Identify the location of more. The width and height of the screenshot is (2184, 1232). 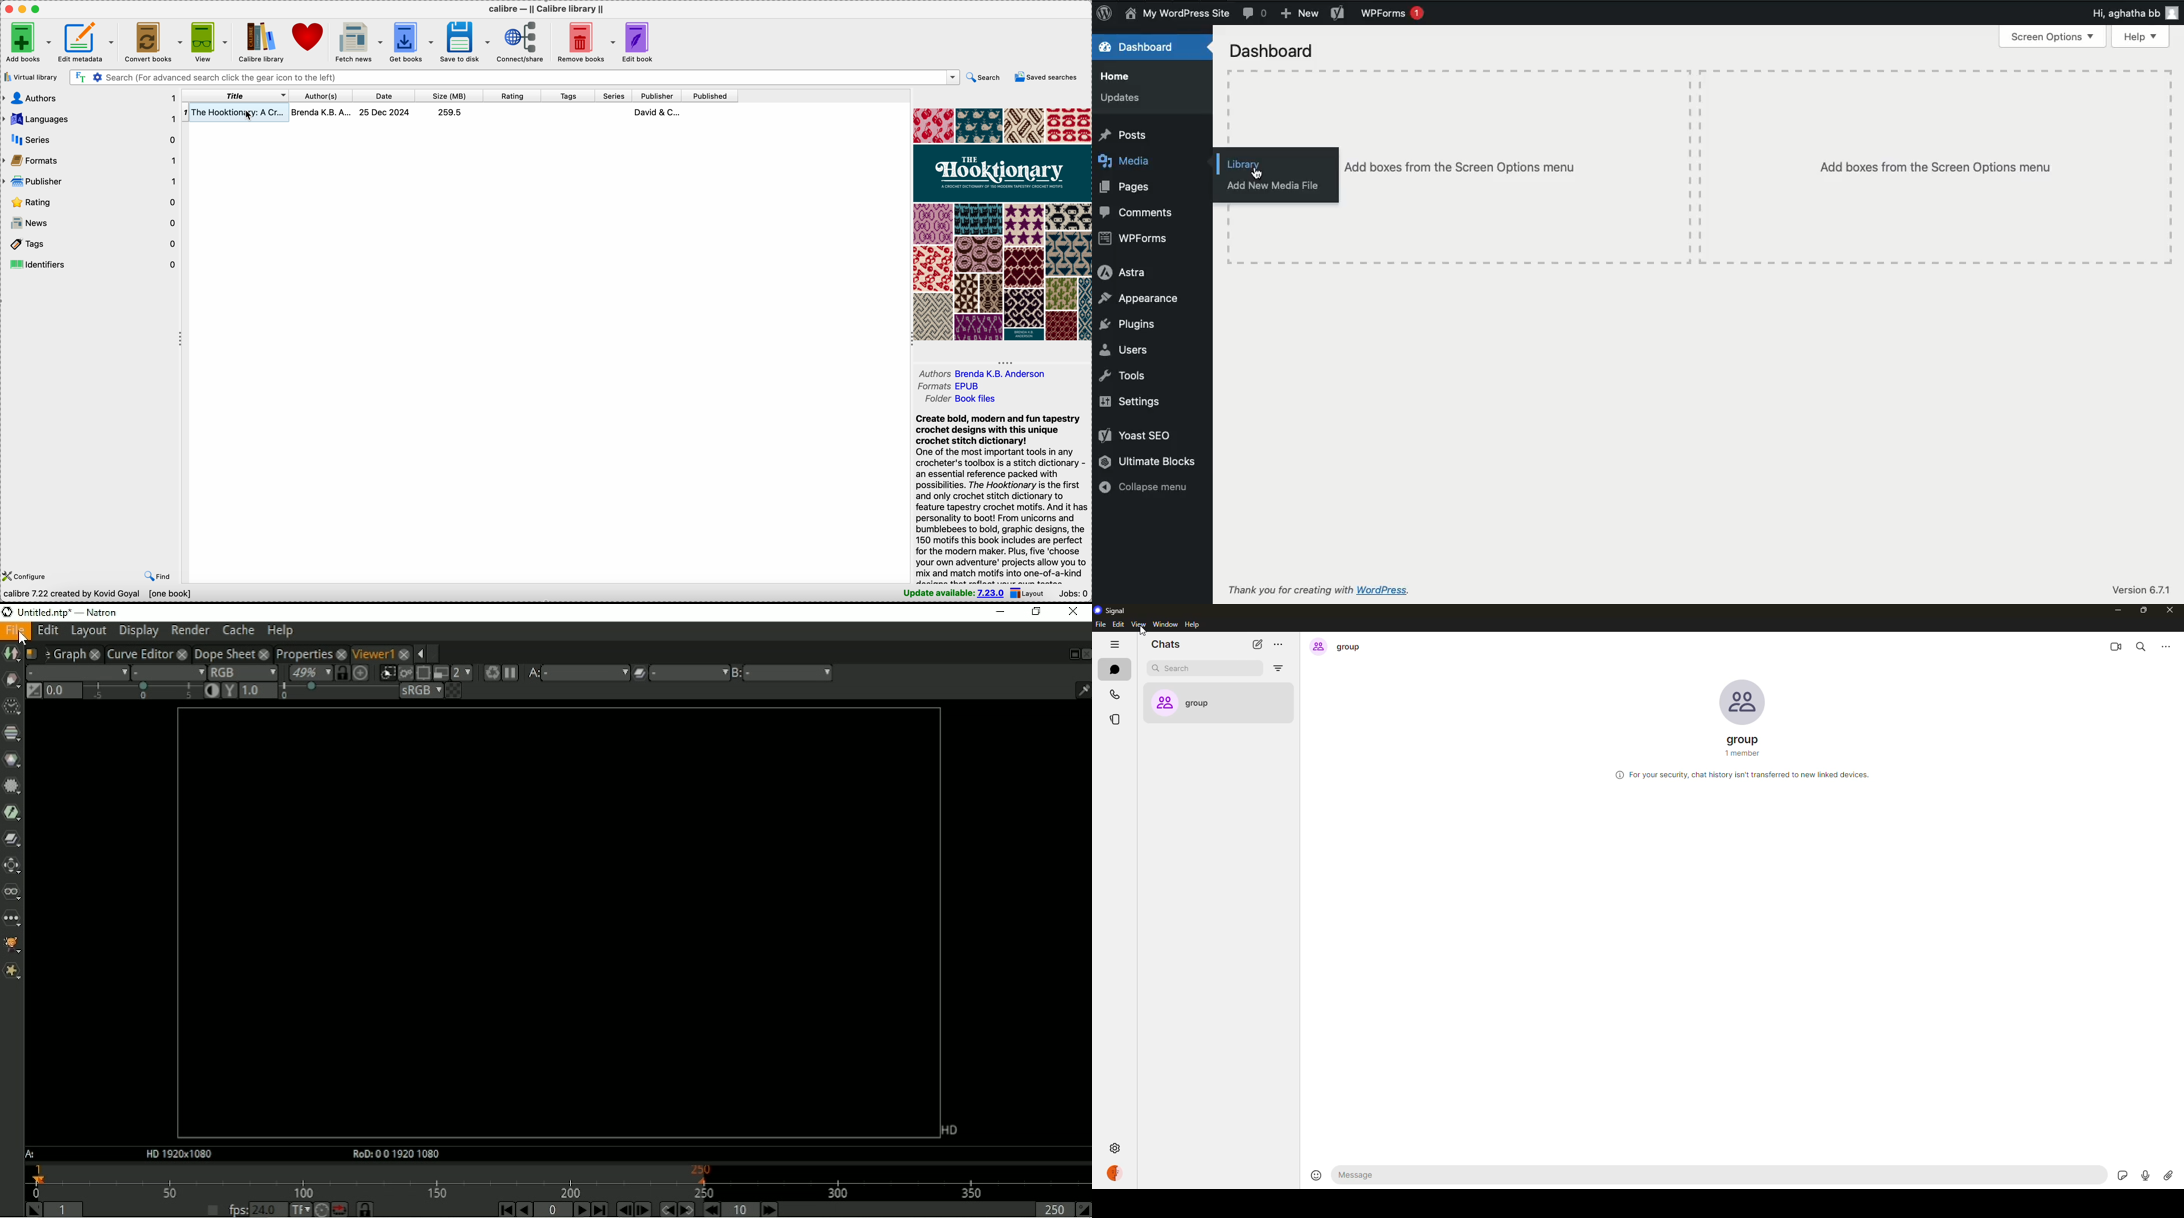
(2168, 645).